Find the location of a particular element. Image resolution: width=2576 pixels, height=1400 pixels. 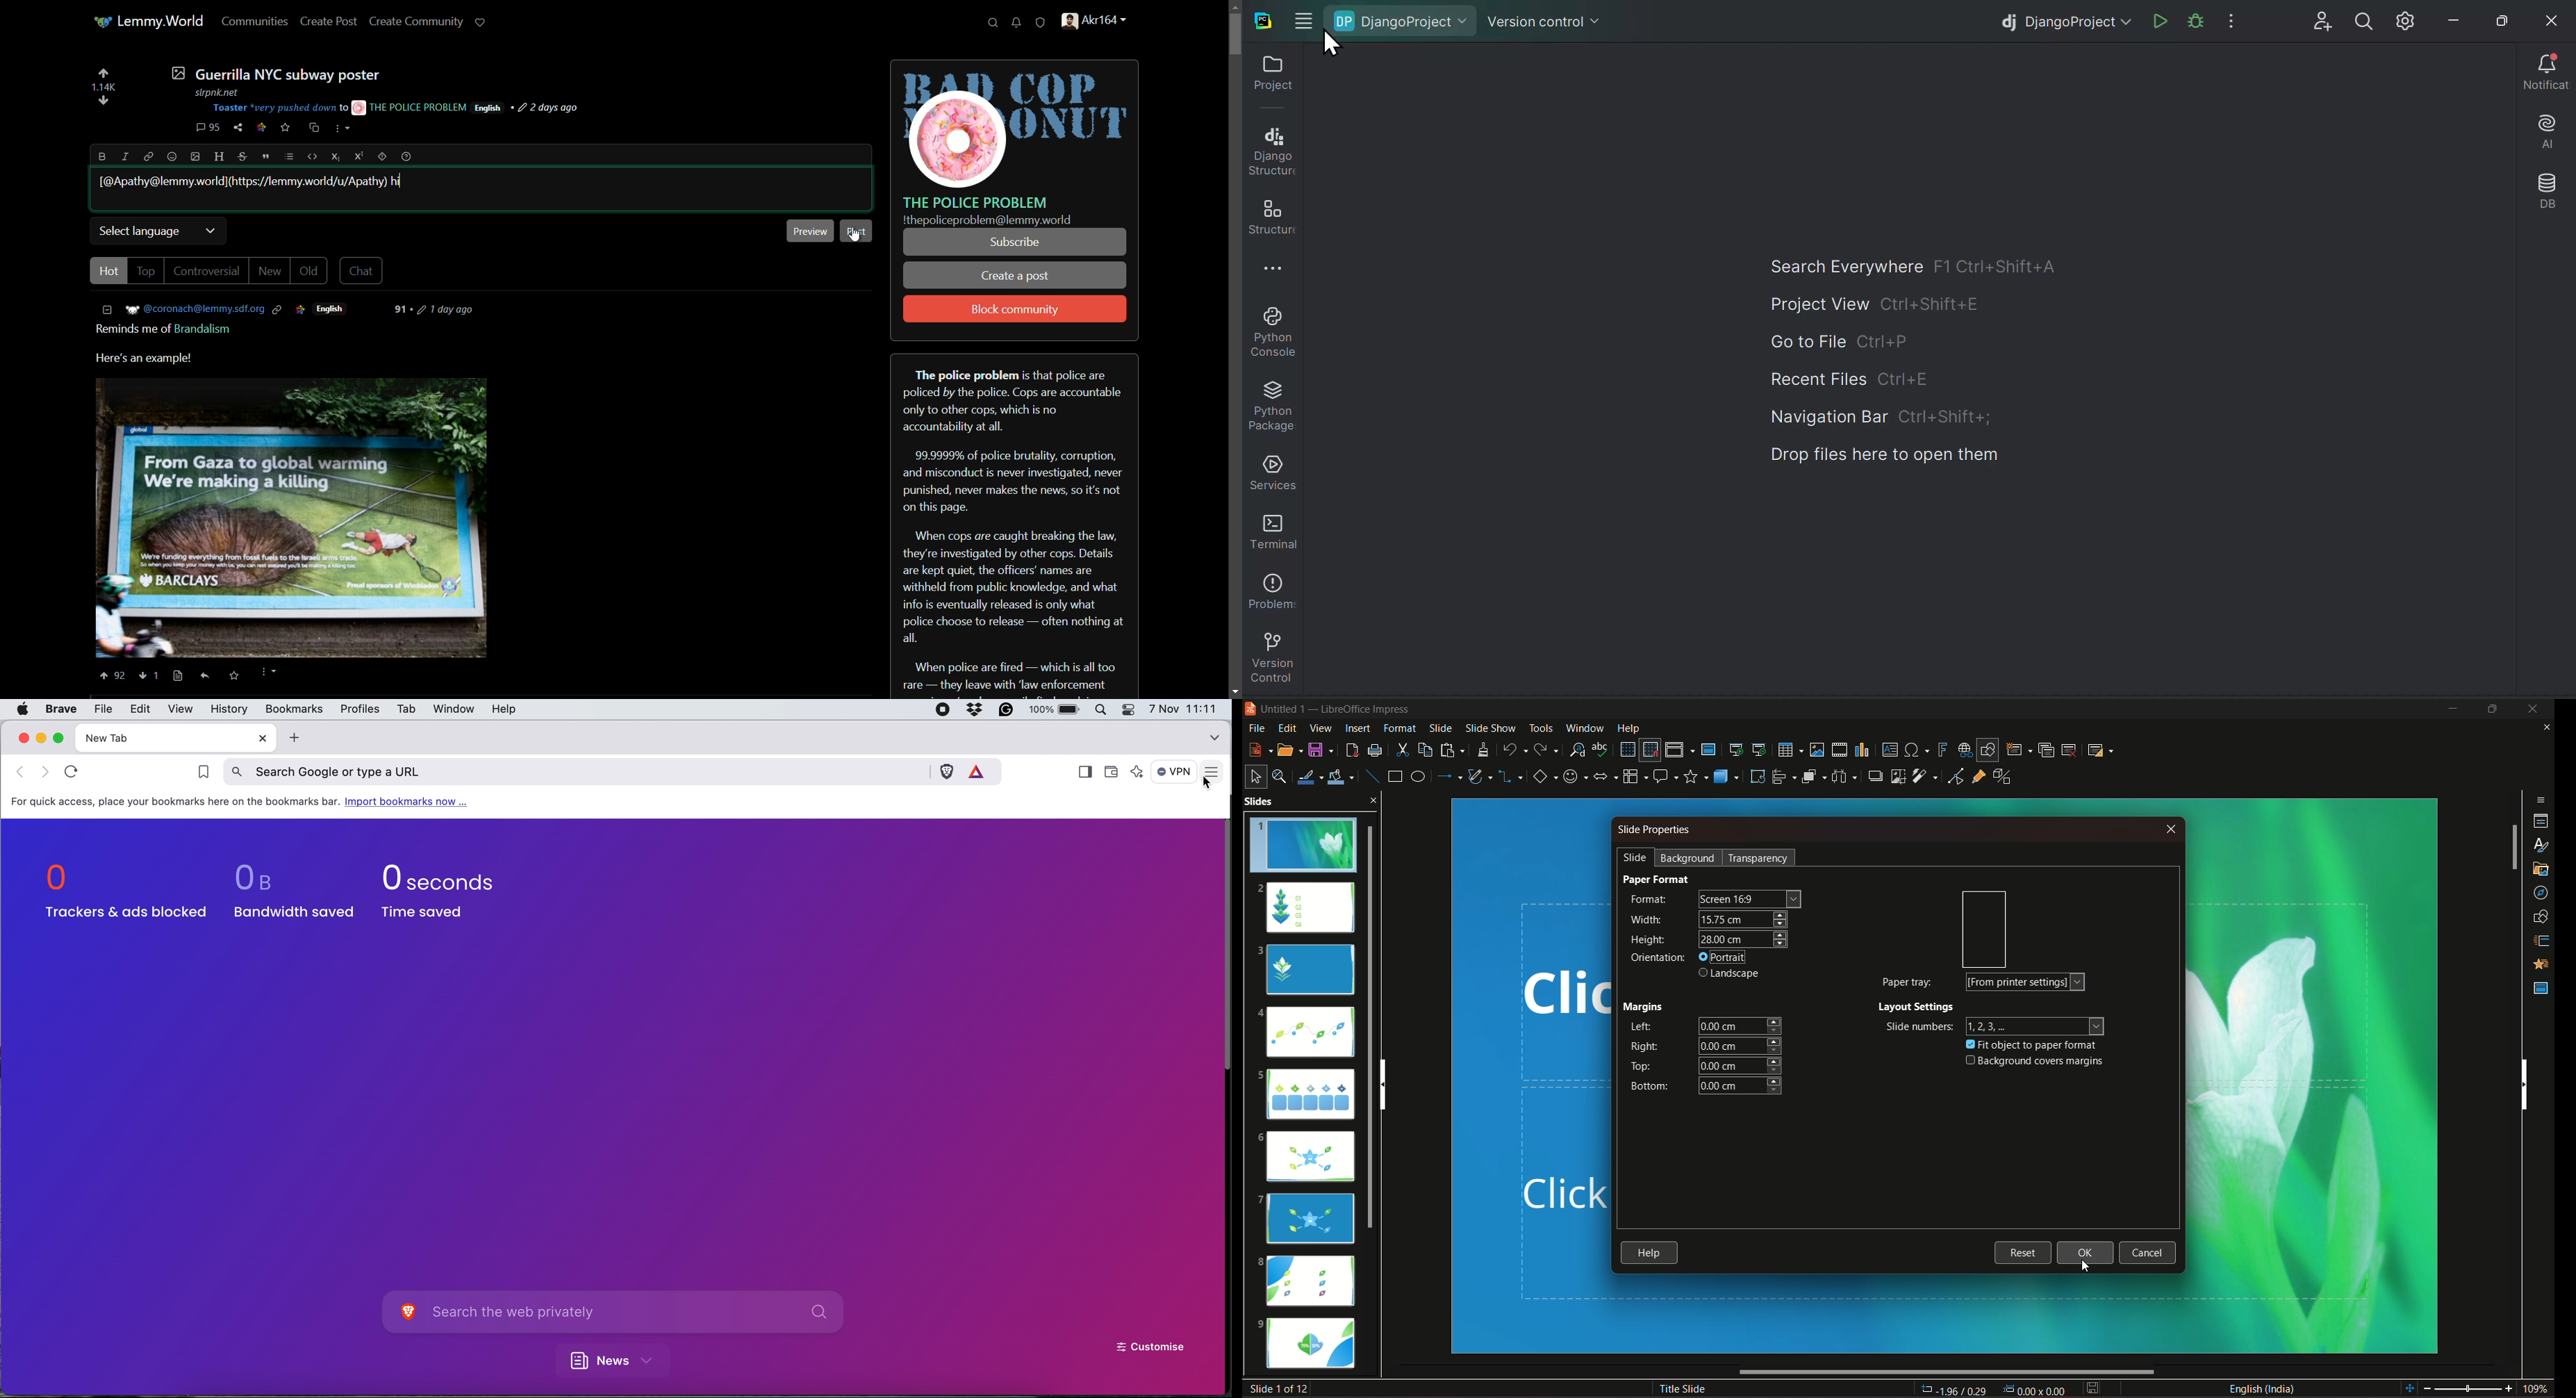

open is located at coordinates (1289, 748).